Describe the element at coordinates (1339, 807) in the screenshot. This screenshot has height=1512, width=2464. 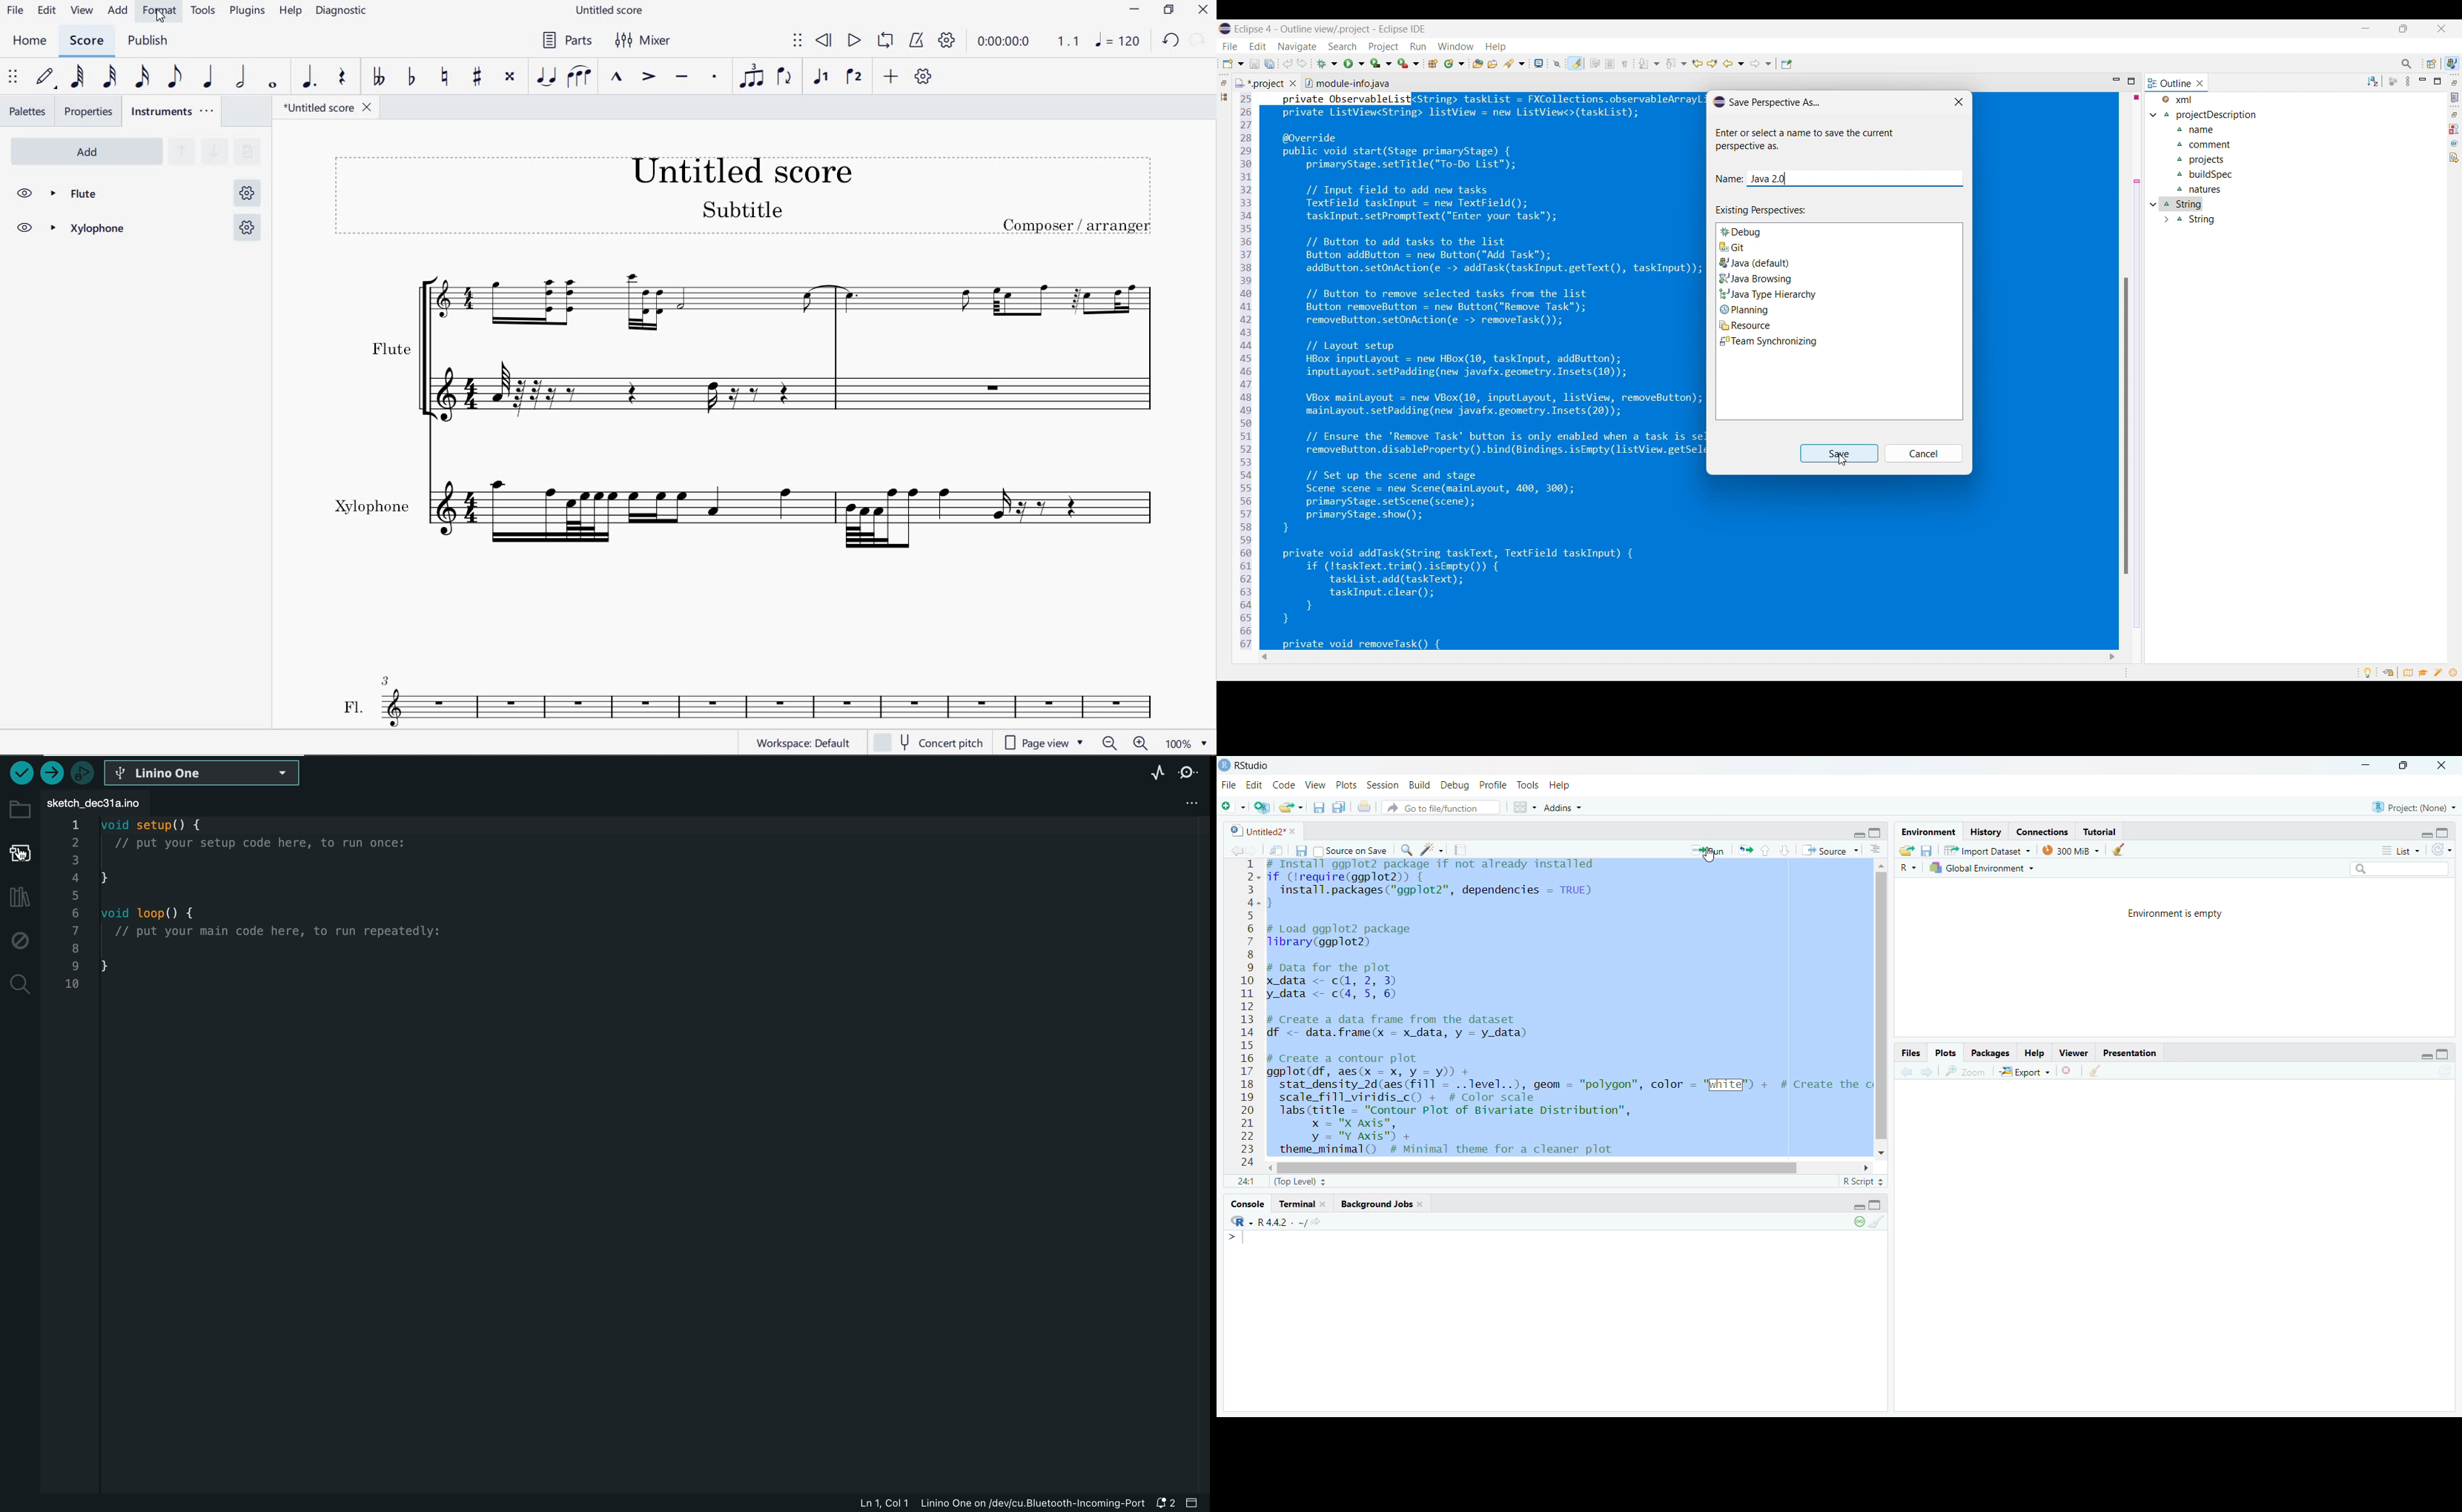
I see `save all open documents` at that location.